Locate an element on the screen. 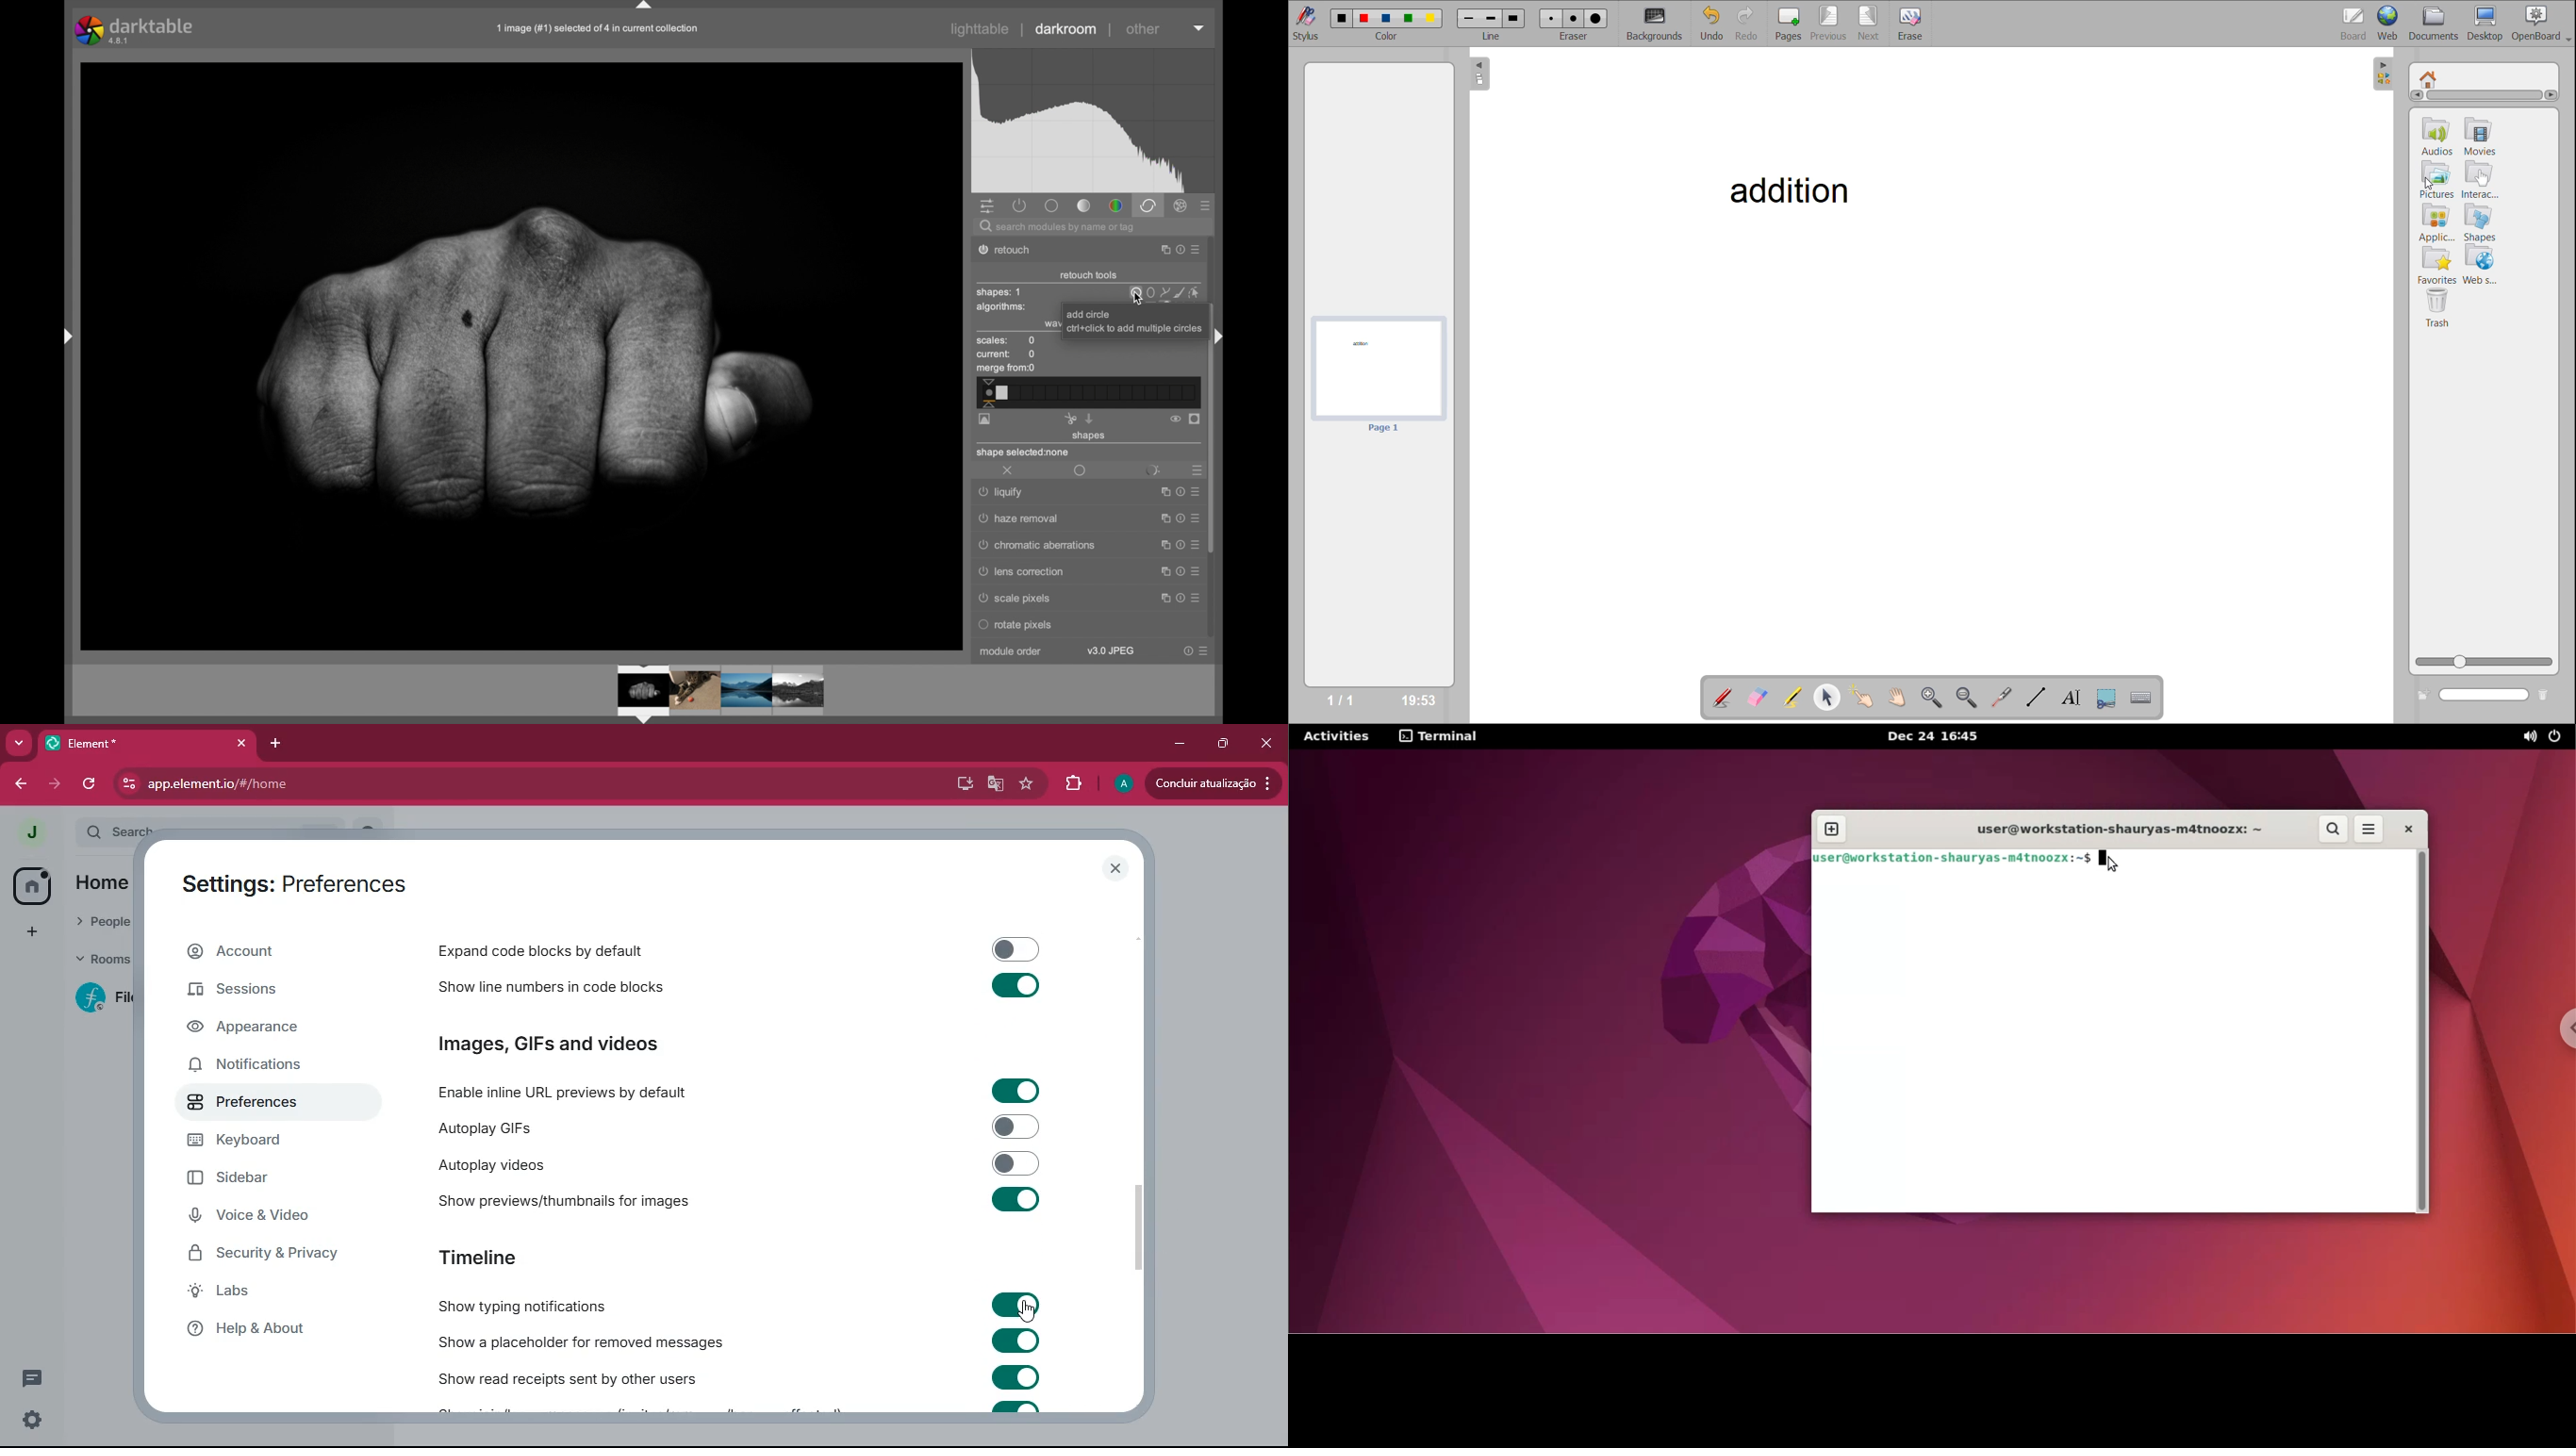 The width and height of the screenshot is (2576, 1456). maximize is located at coordinates (1162, 571).